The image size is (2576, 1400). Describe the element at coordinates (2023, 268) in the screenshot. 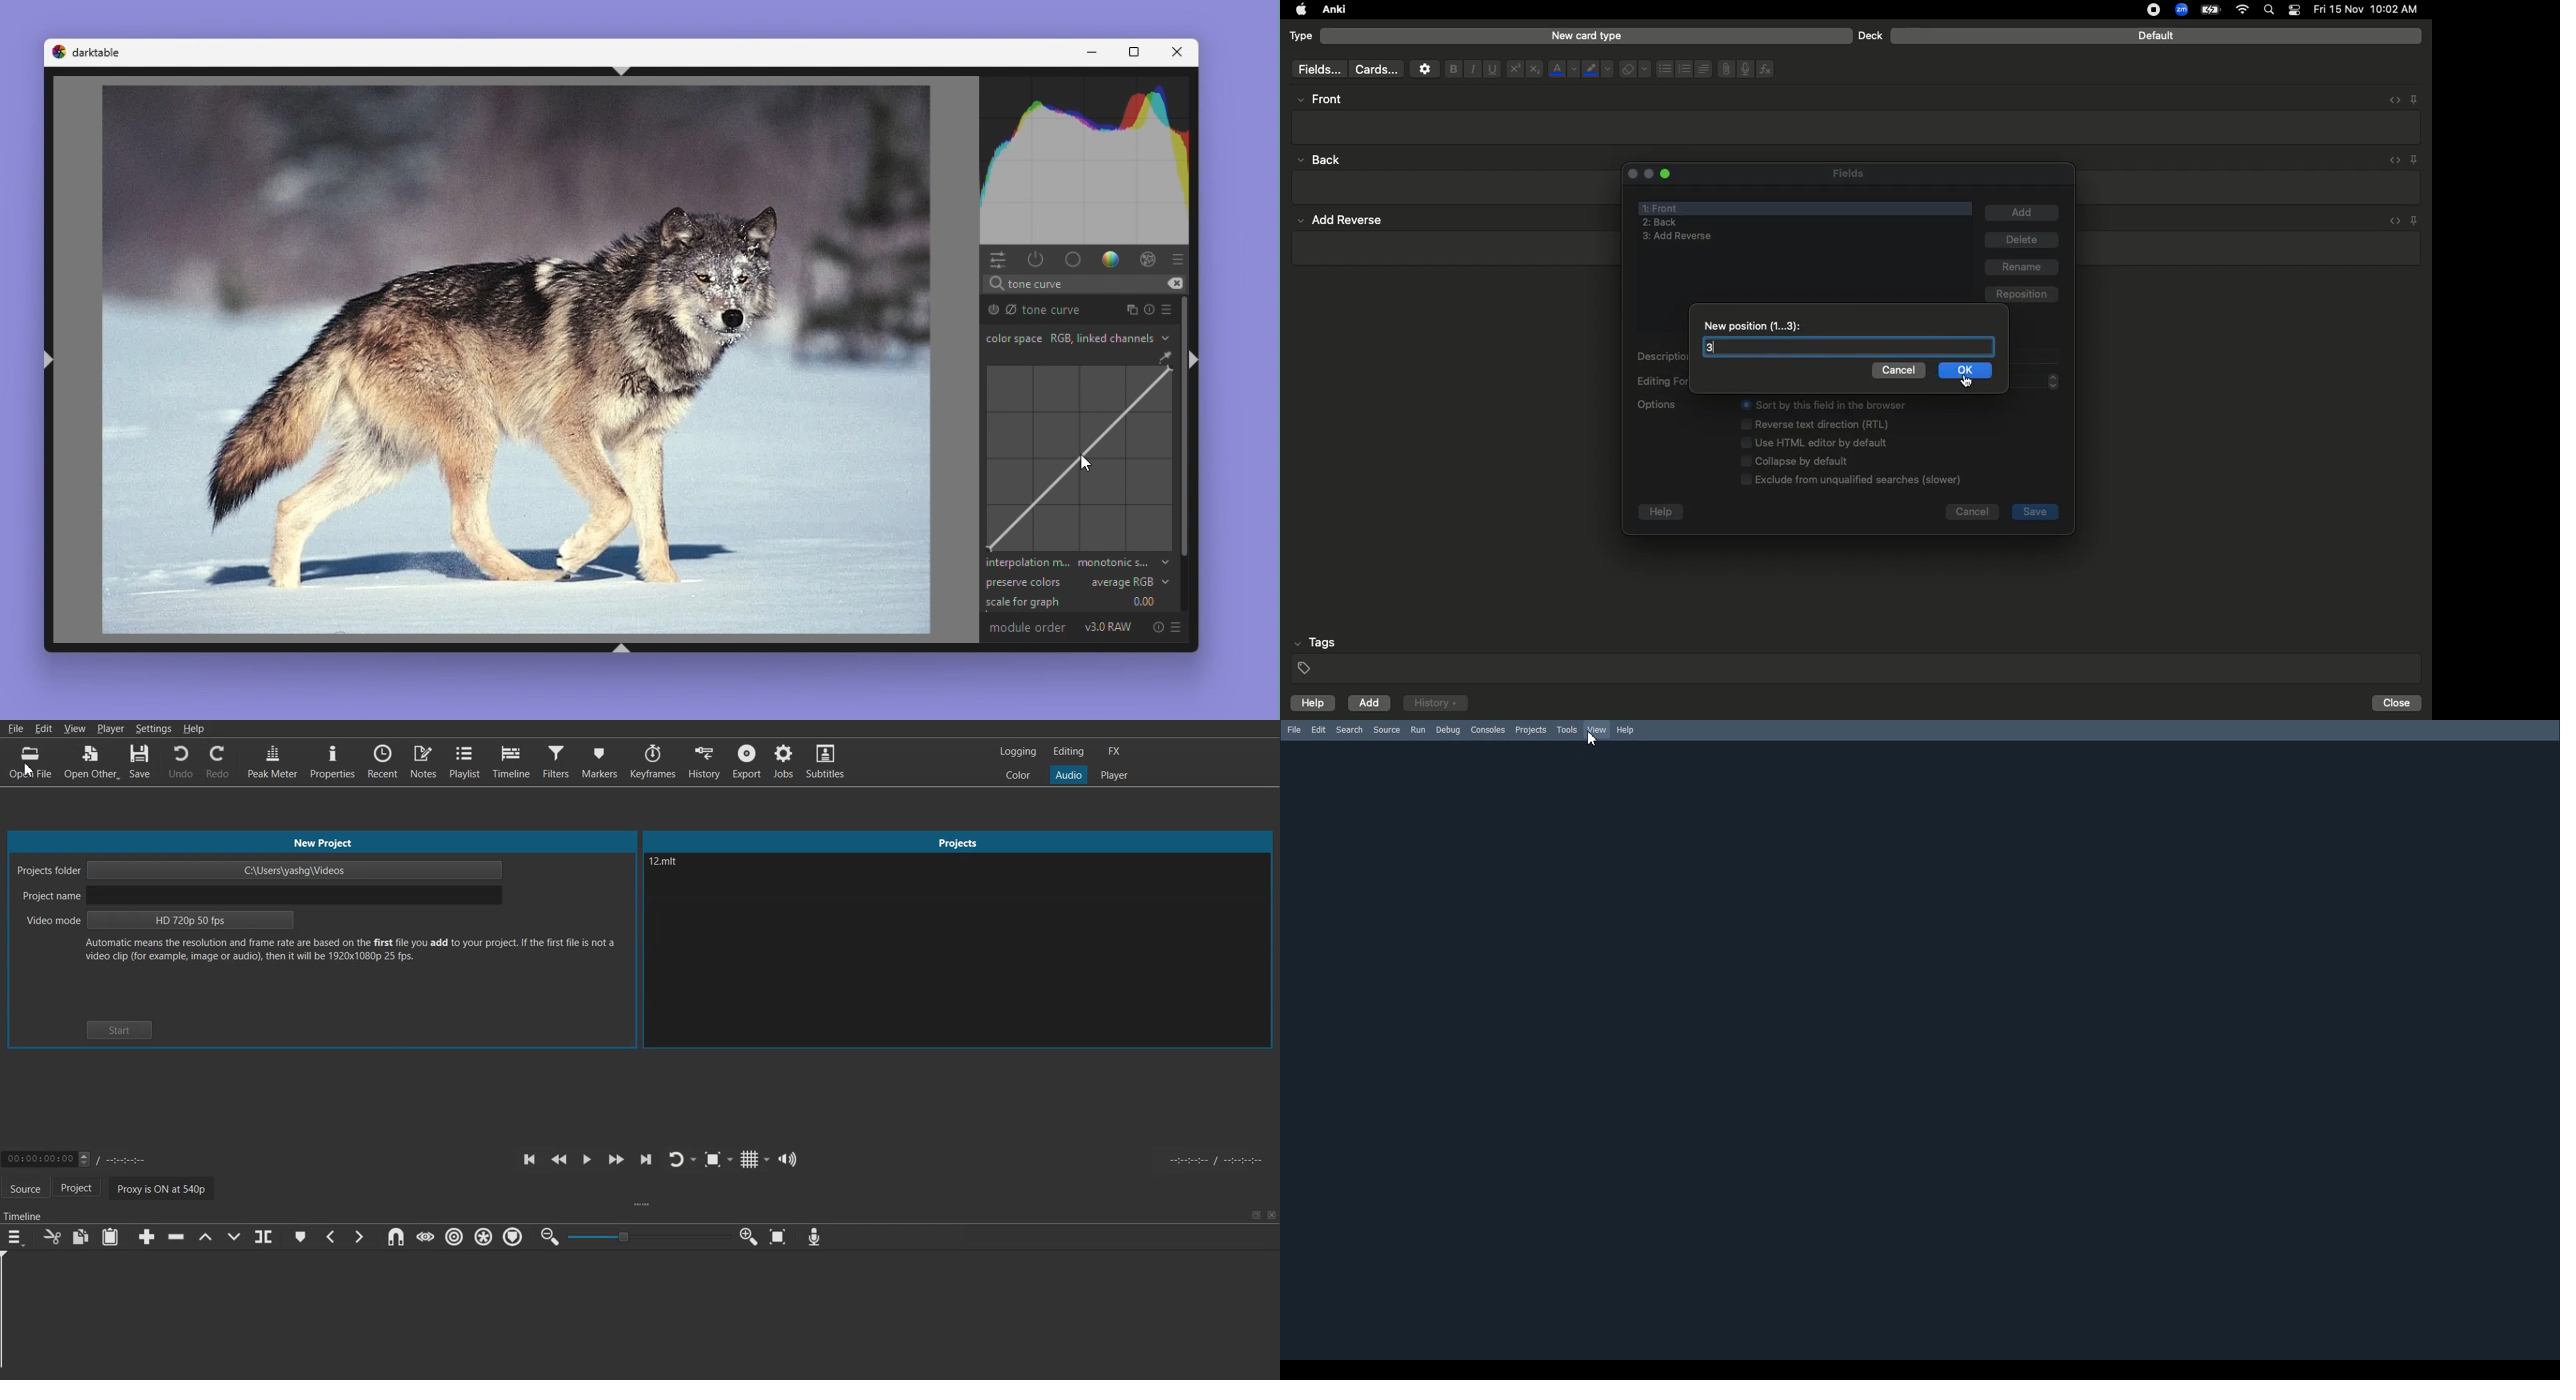

I see `rename` at that location.